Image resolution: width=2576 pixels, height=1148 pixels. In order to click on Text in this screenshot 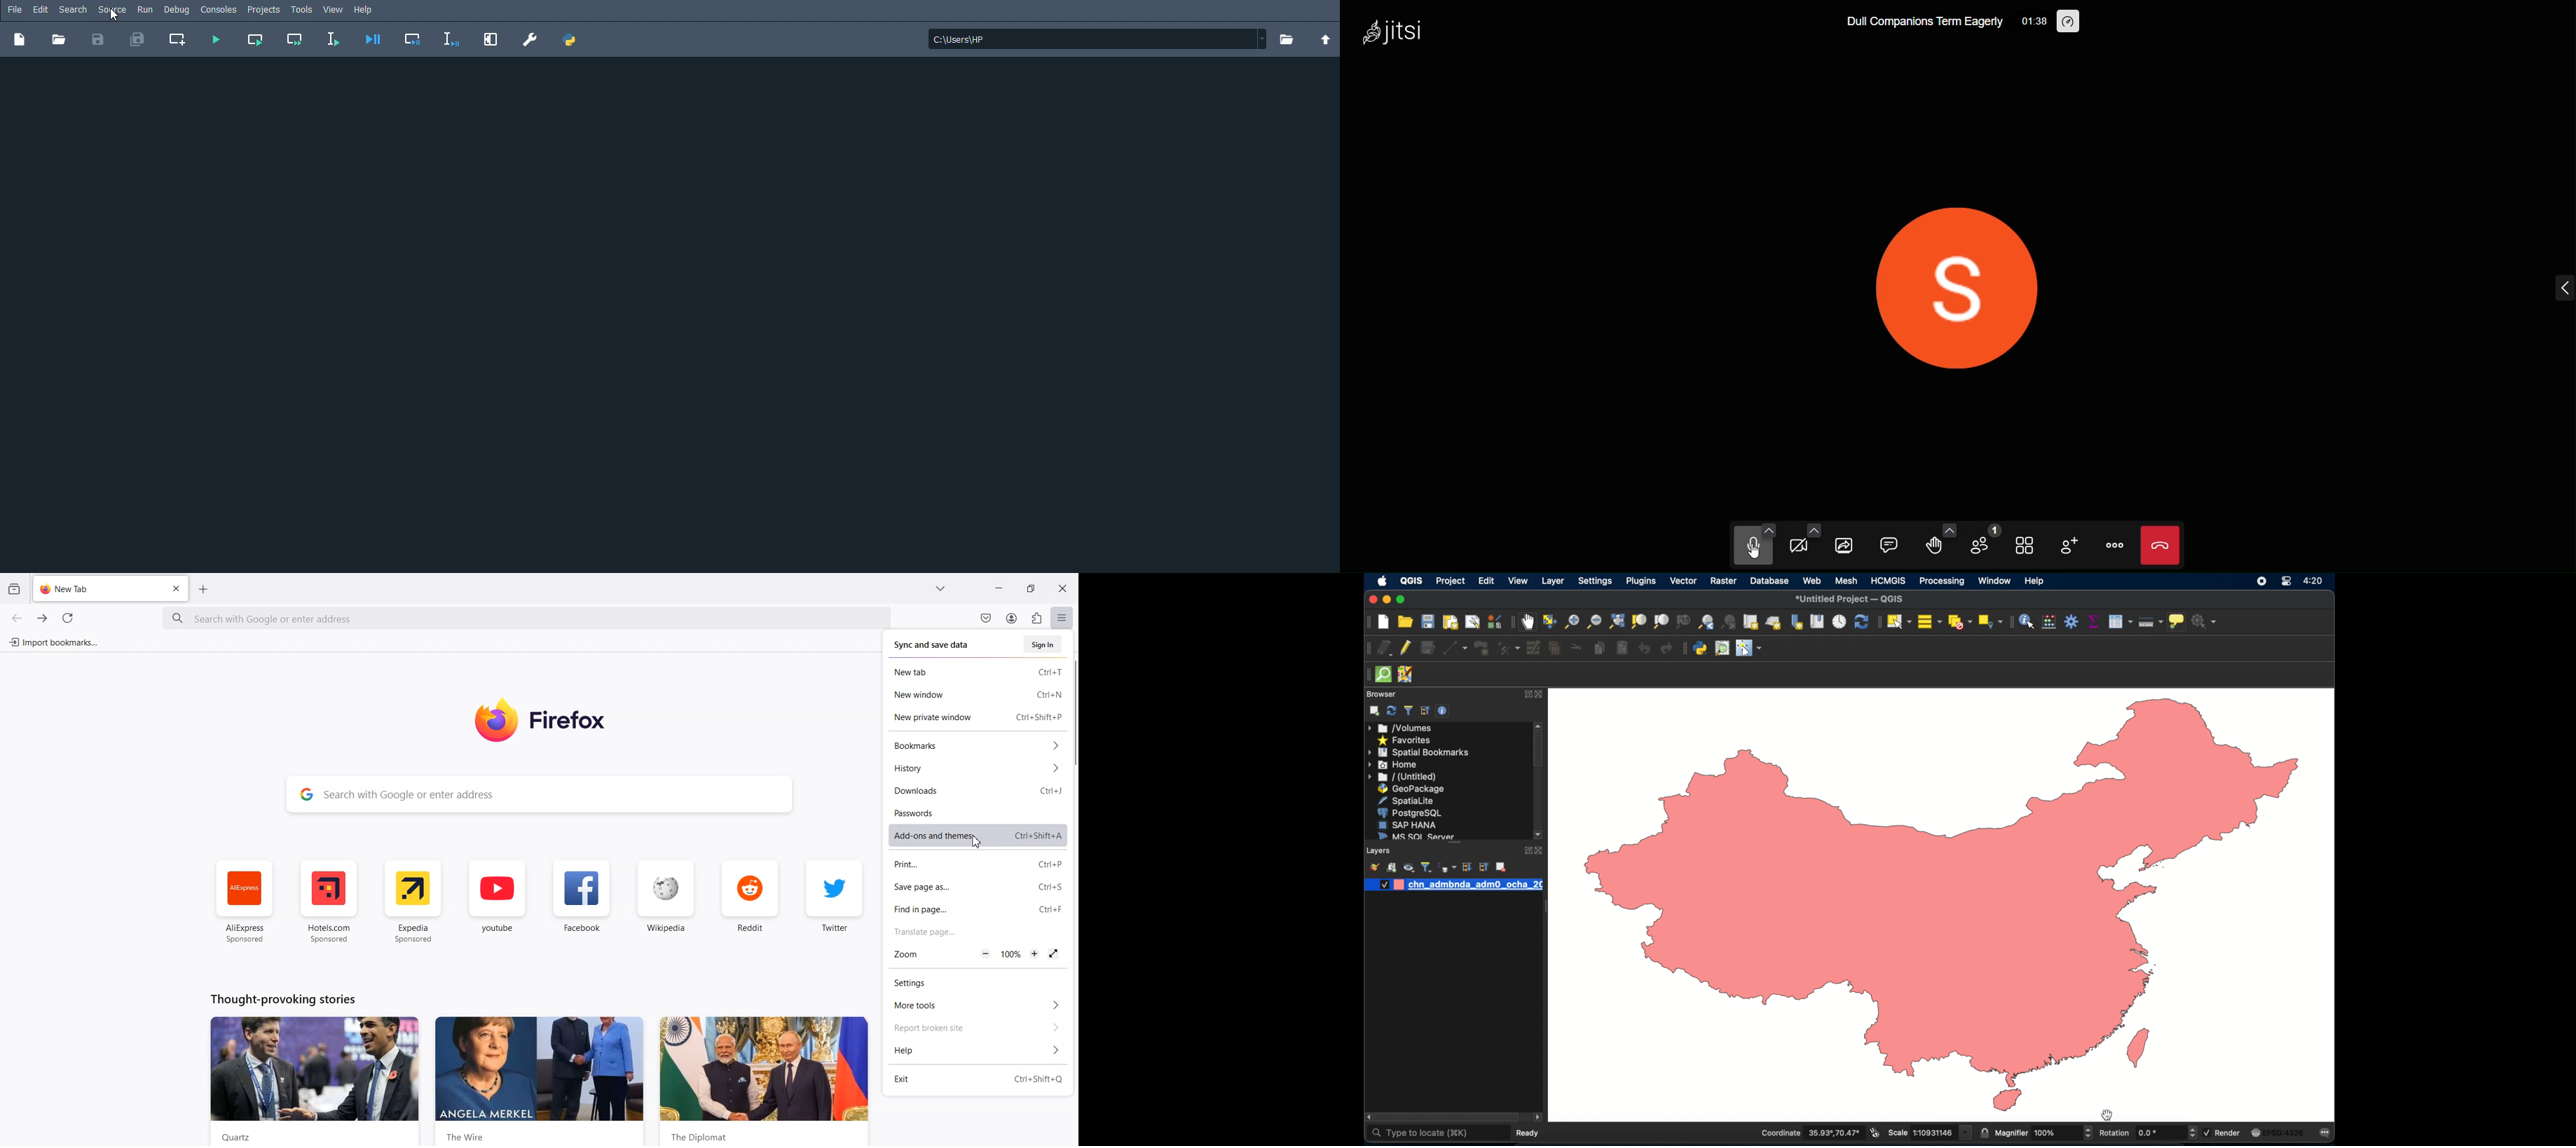, I will do `click(279, 999)`.